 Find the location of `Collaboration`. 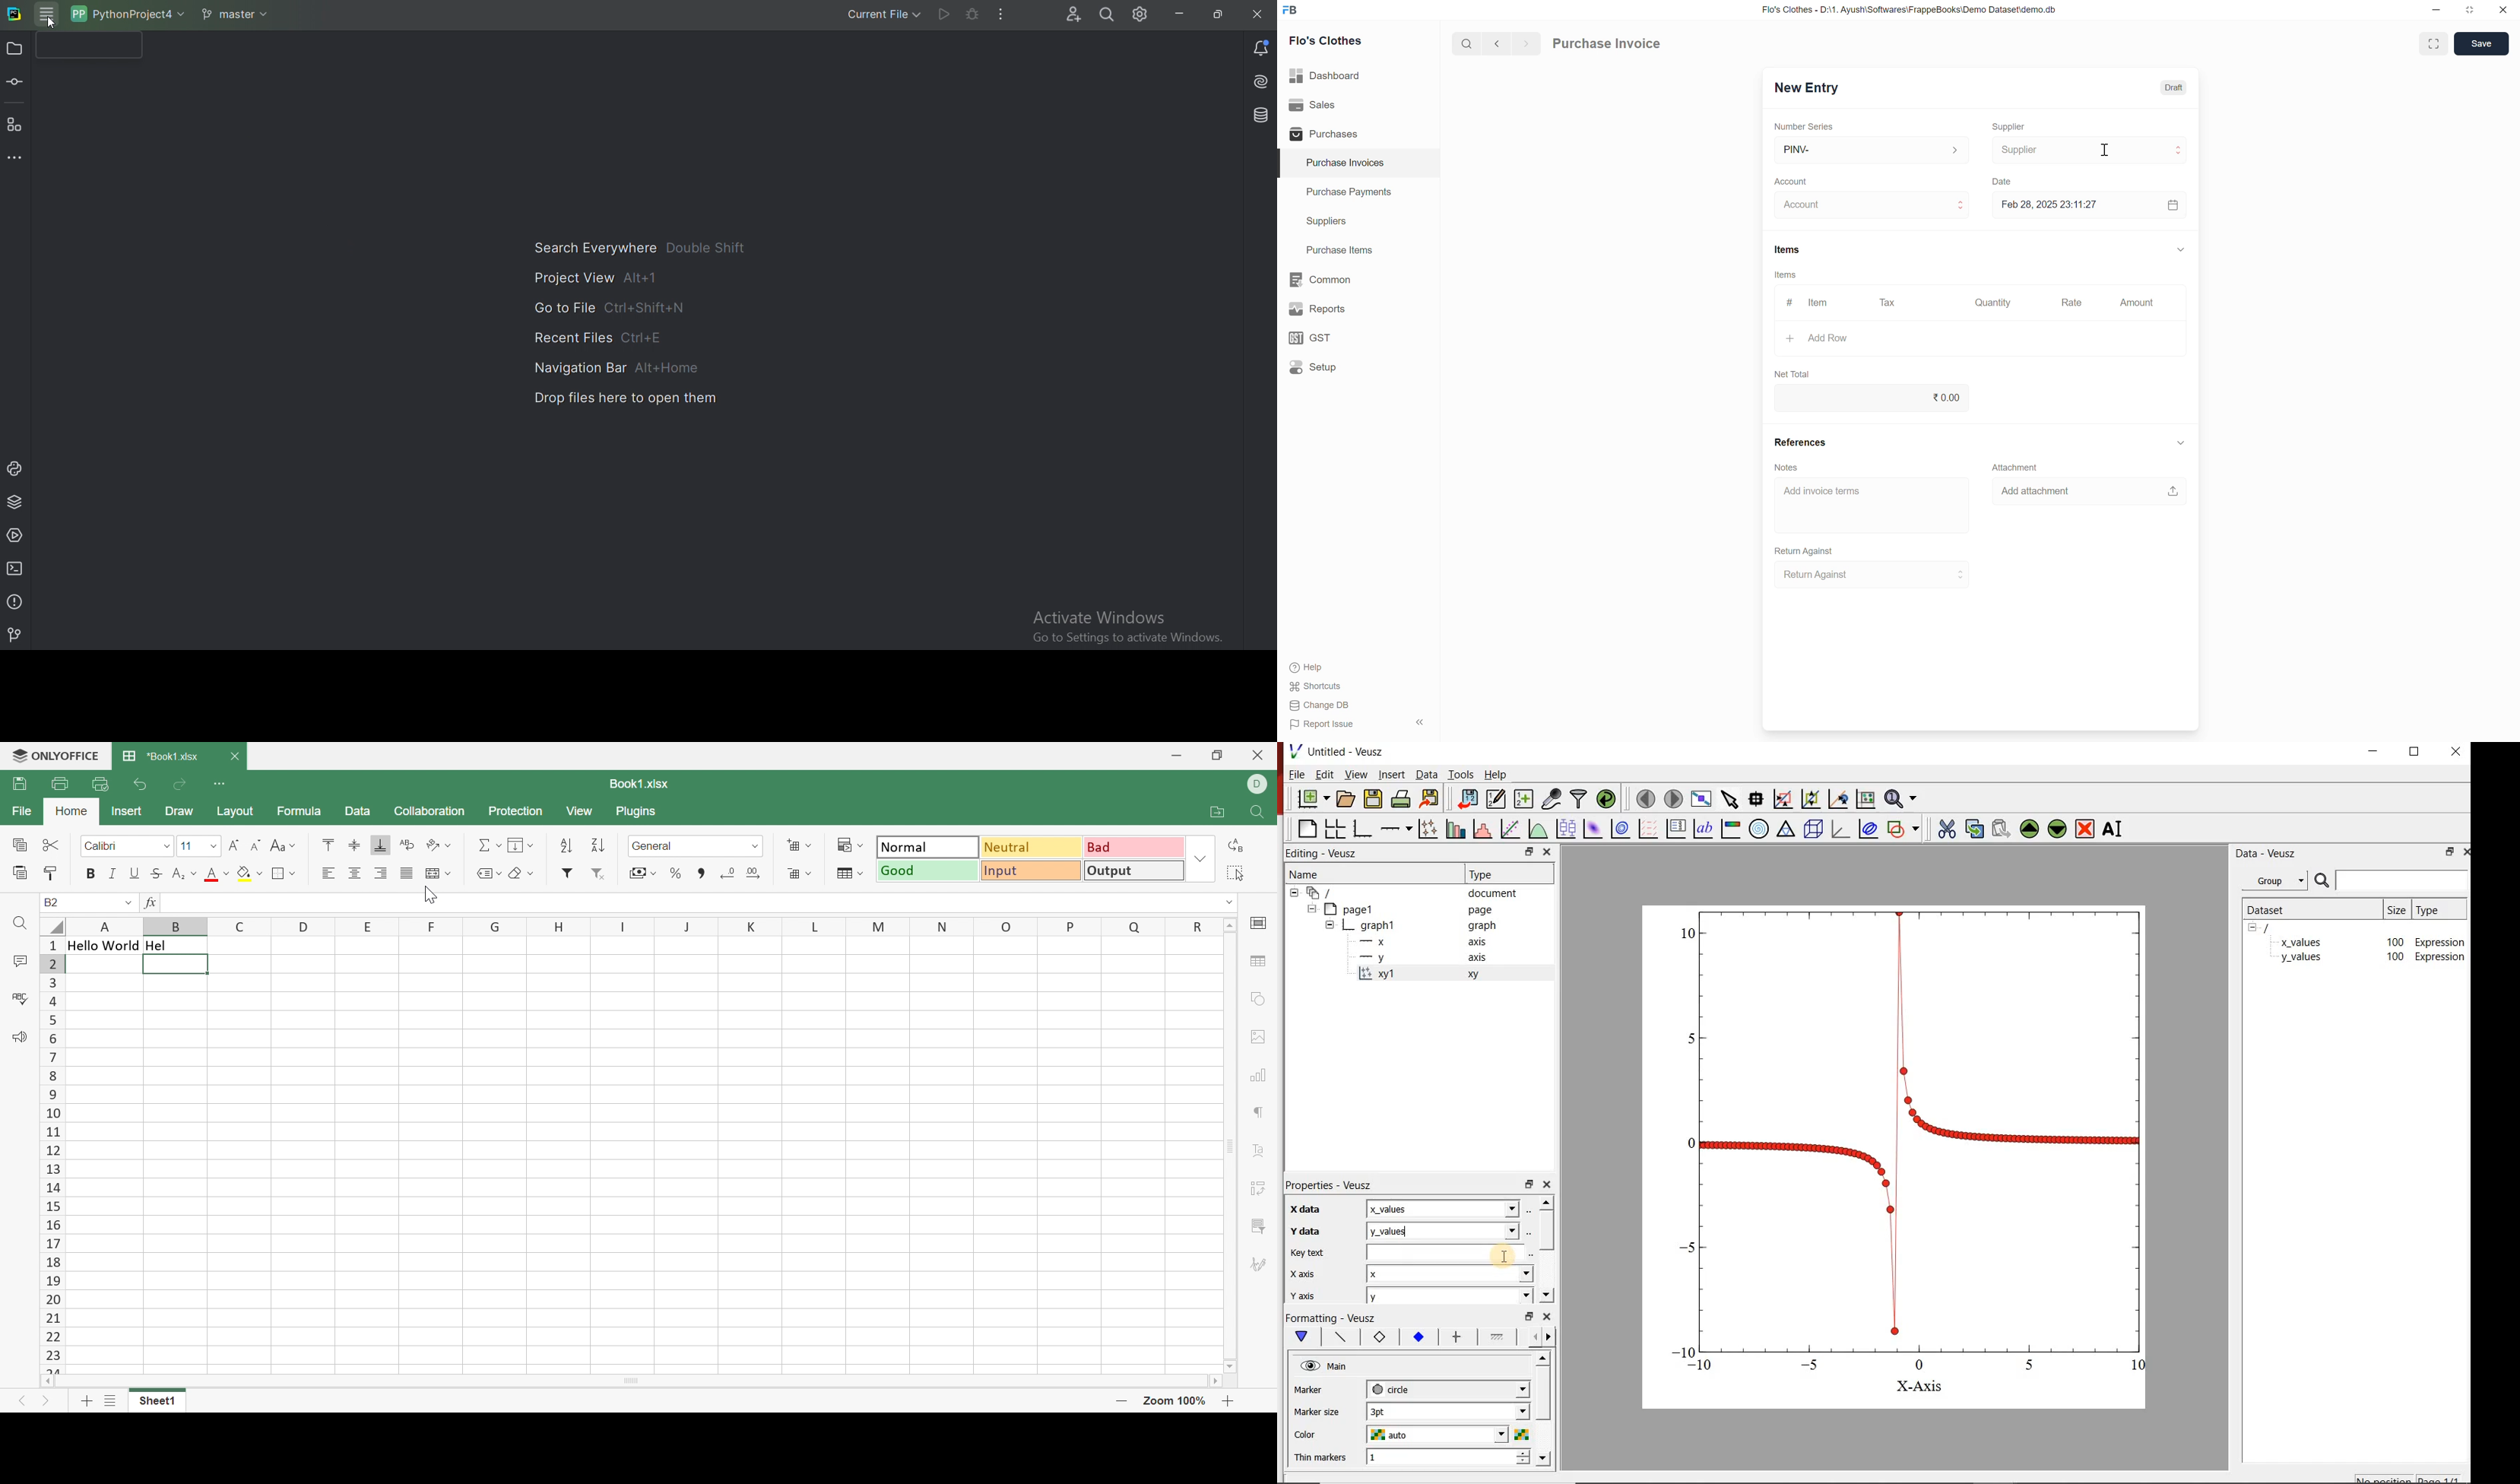

Collaboration is located at coordinates (428, 811).